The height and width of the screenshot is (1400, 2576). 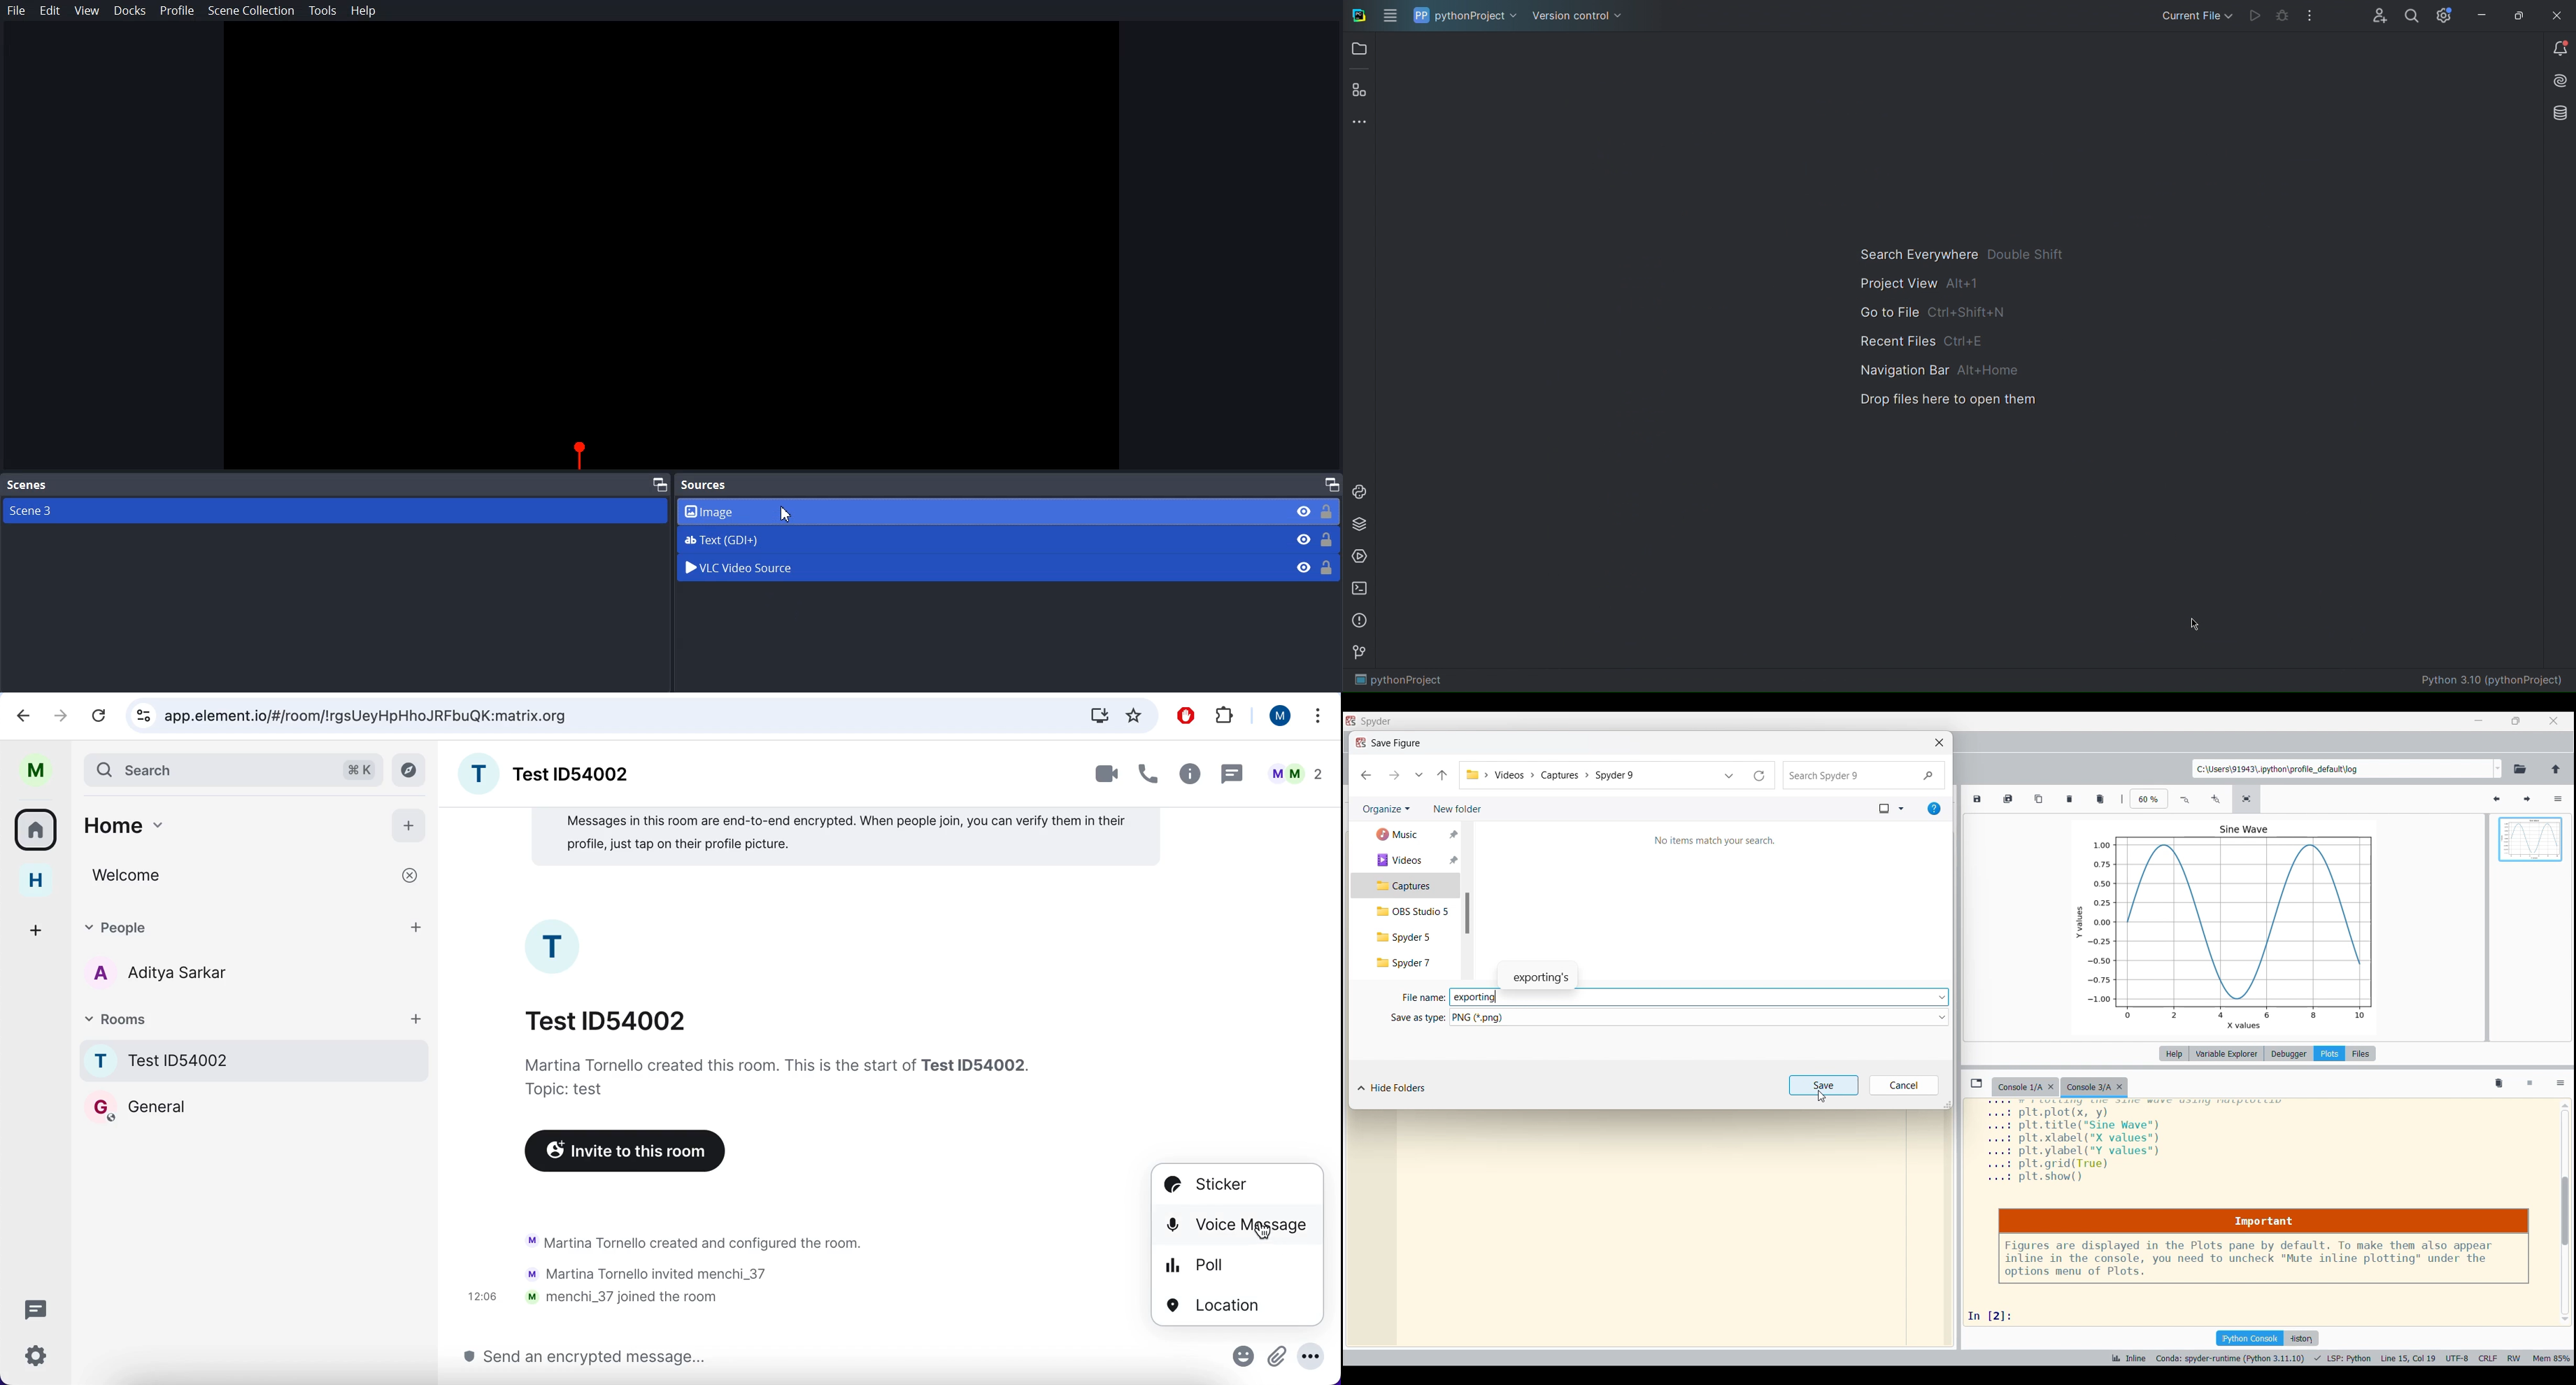 I want to click on Hide folders, so click(x=1392, y=1088).